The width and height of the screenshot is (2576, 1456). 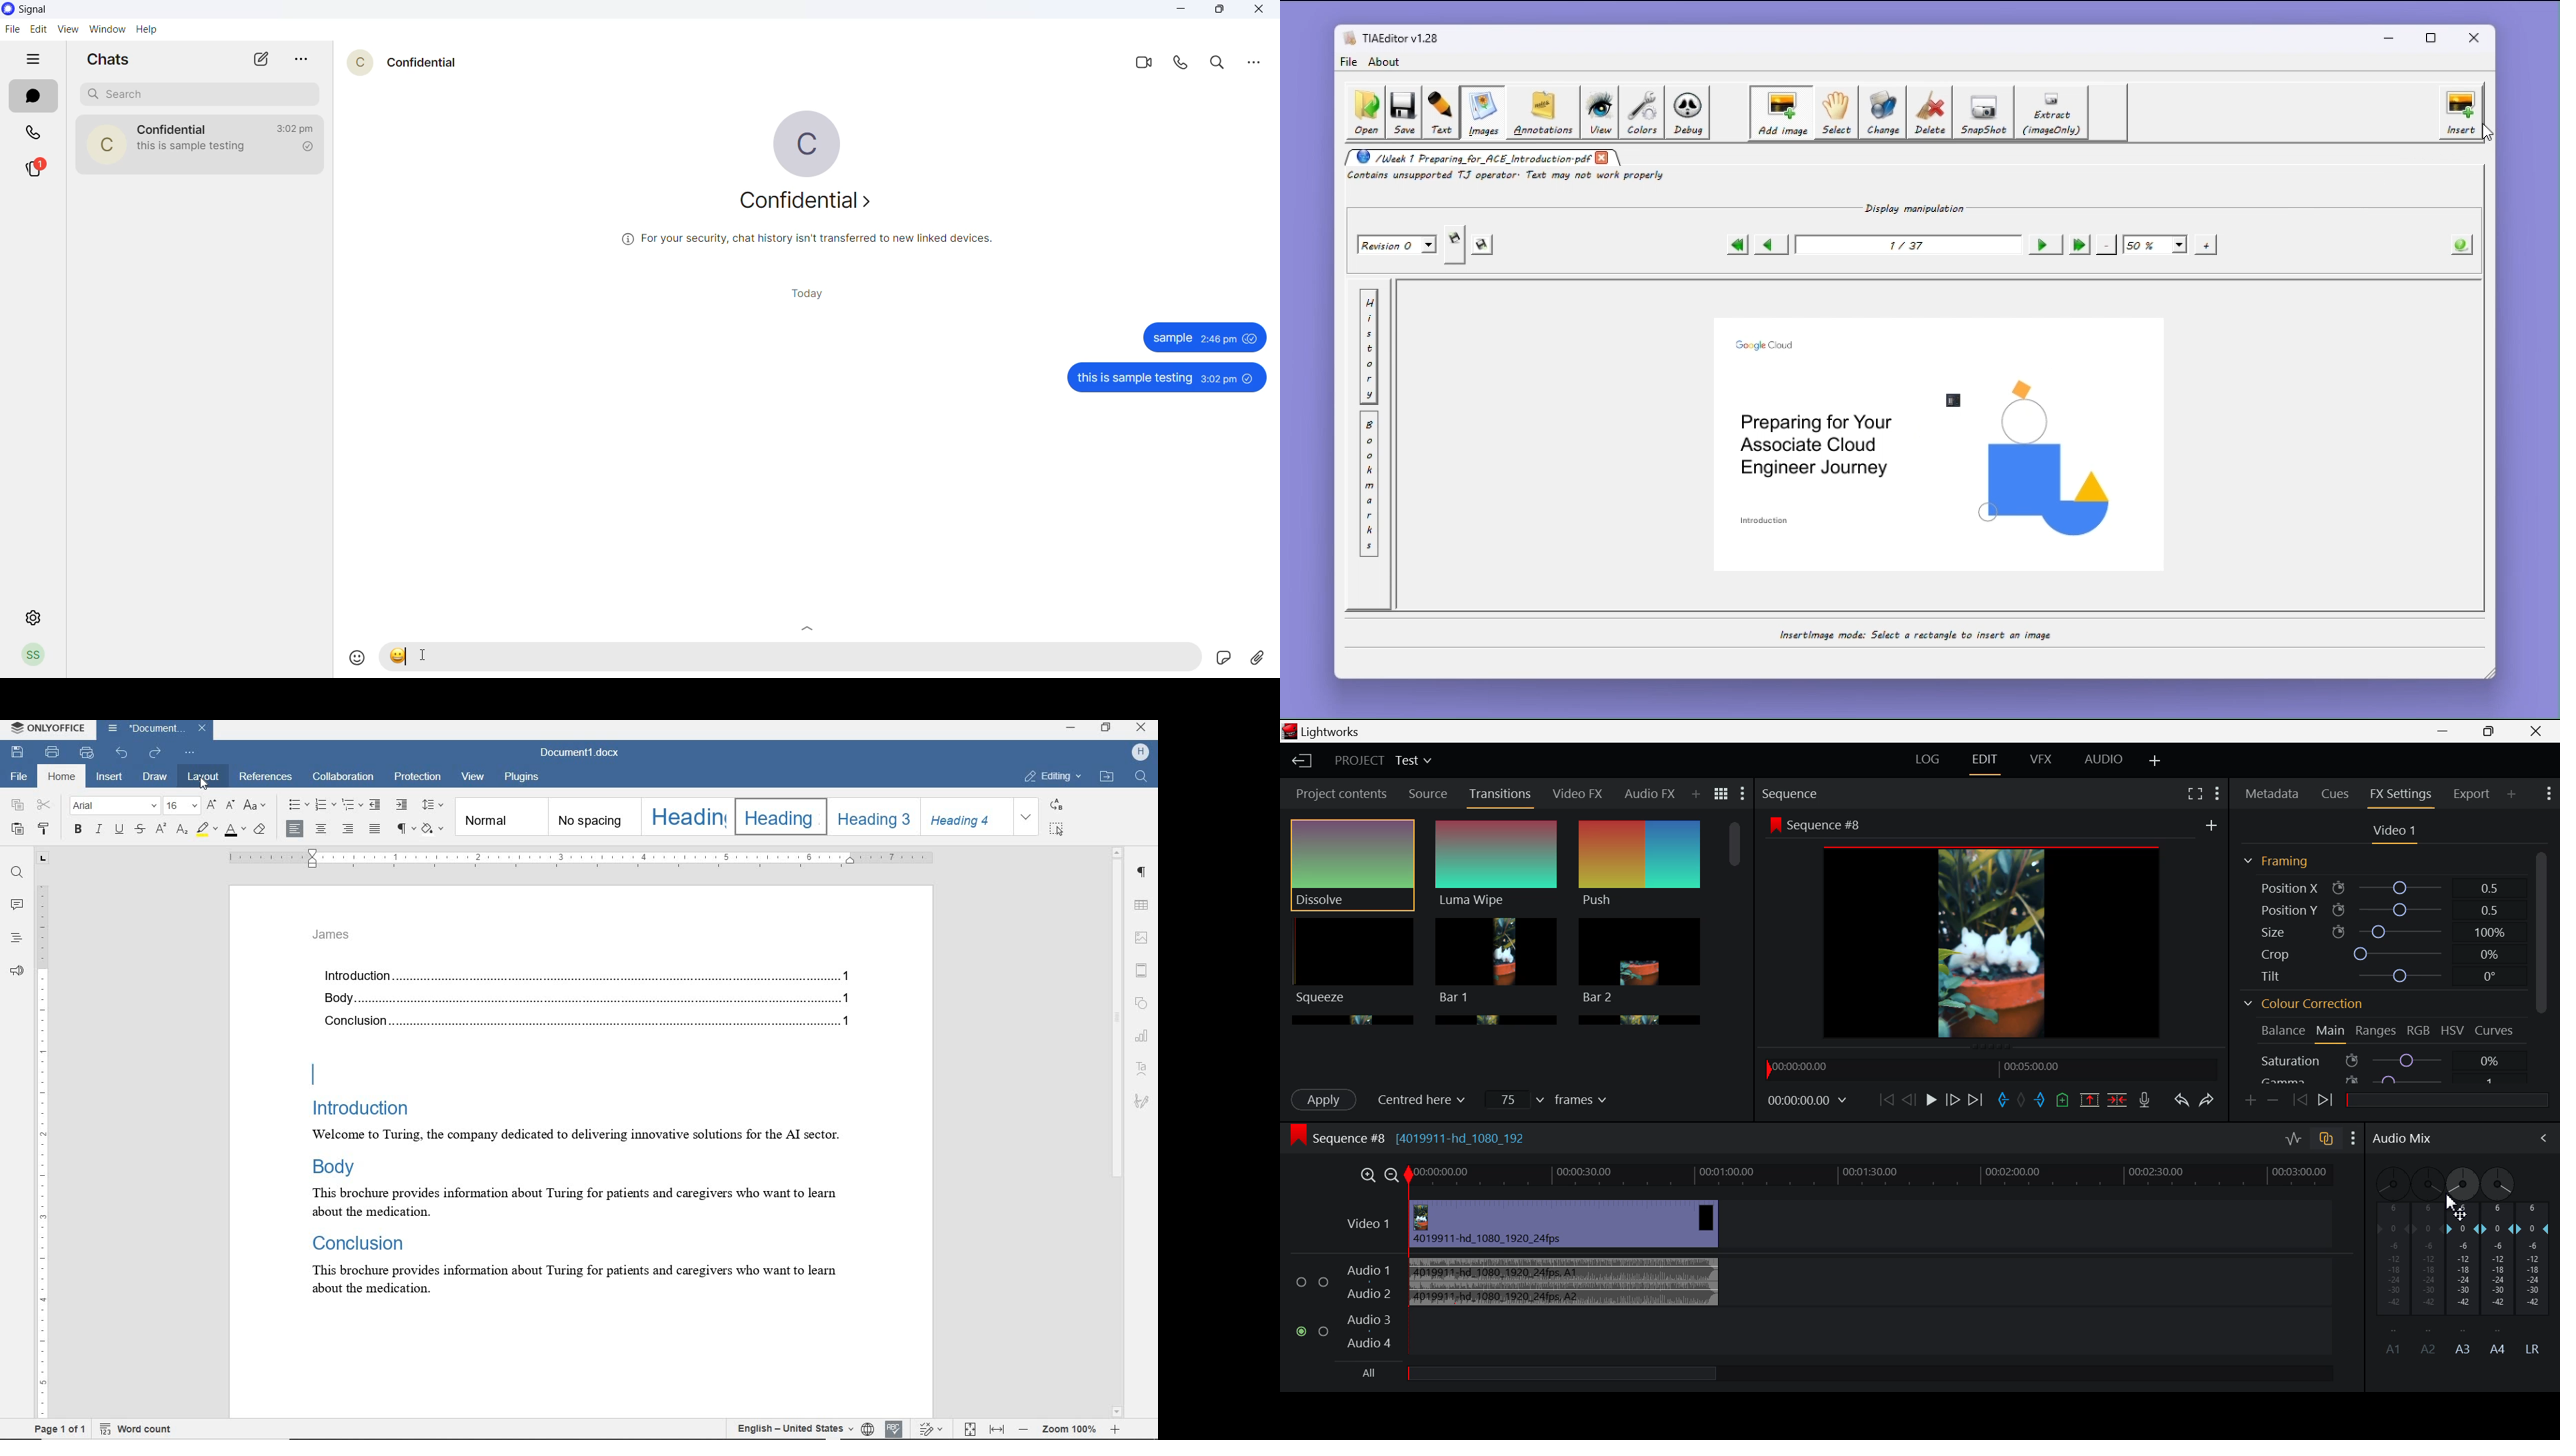 I want to click on Transitions Panel Open, so click(x=1501, y=798).